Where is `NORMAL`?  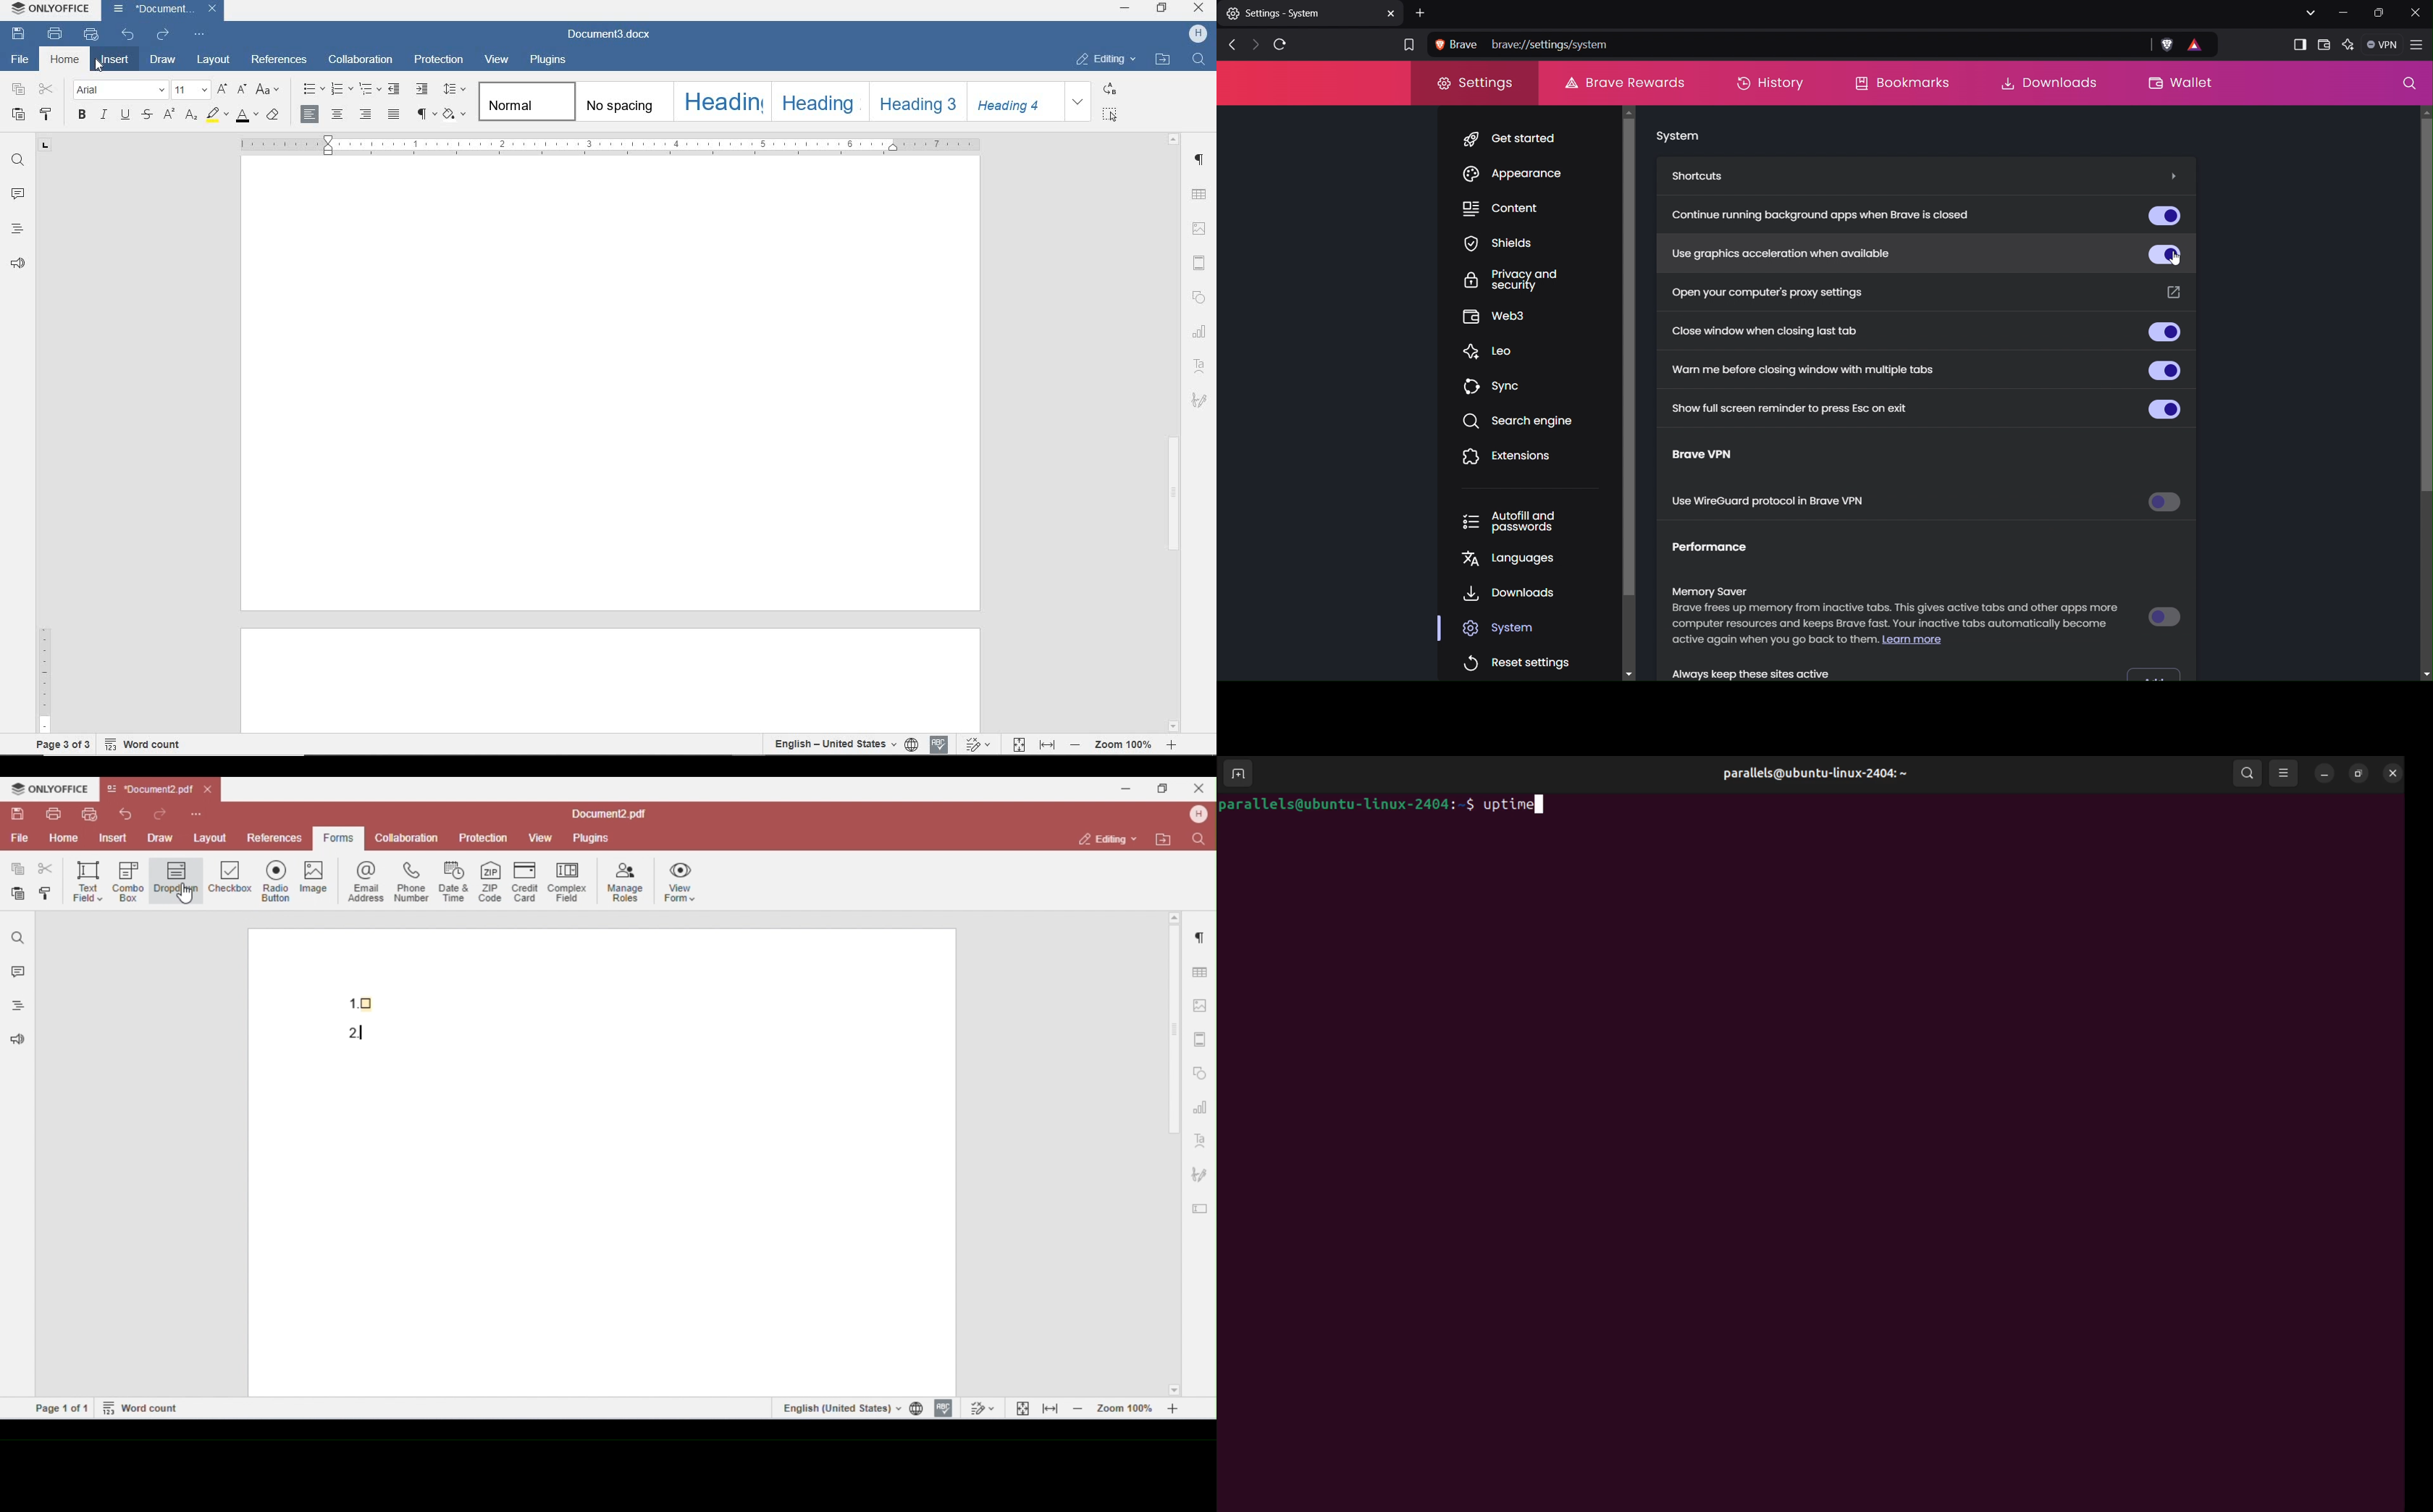
NORMAL is located at coordinates (524, 101).